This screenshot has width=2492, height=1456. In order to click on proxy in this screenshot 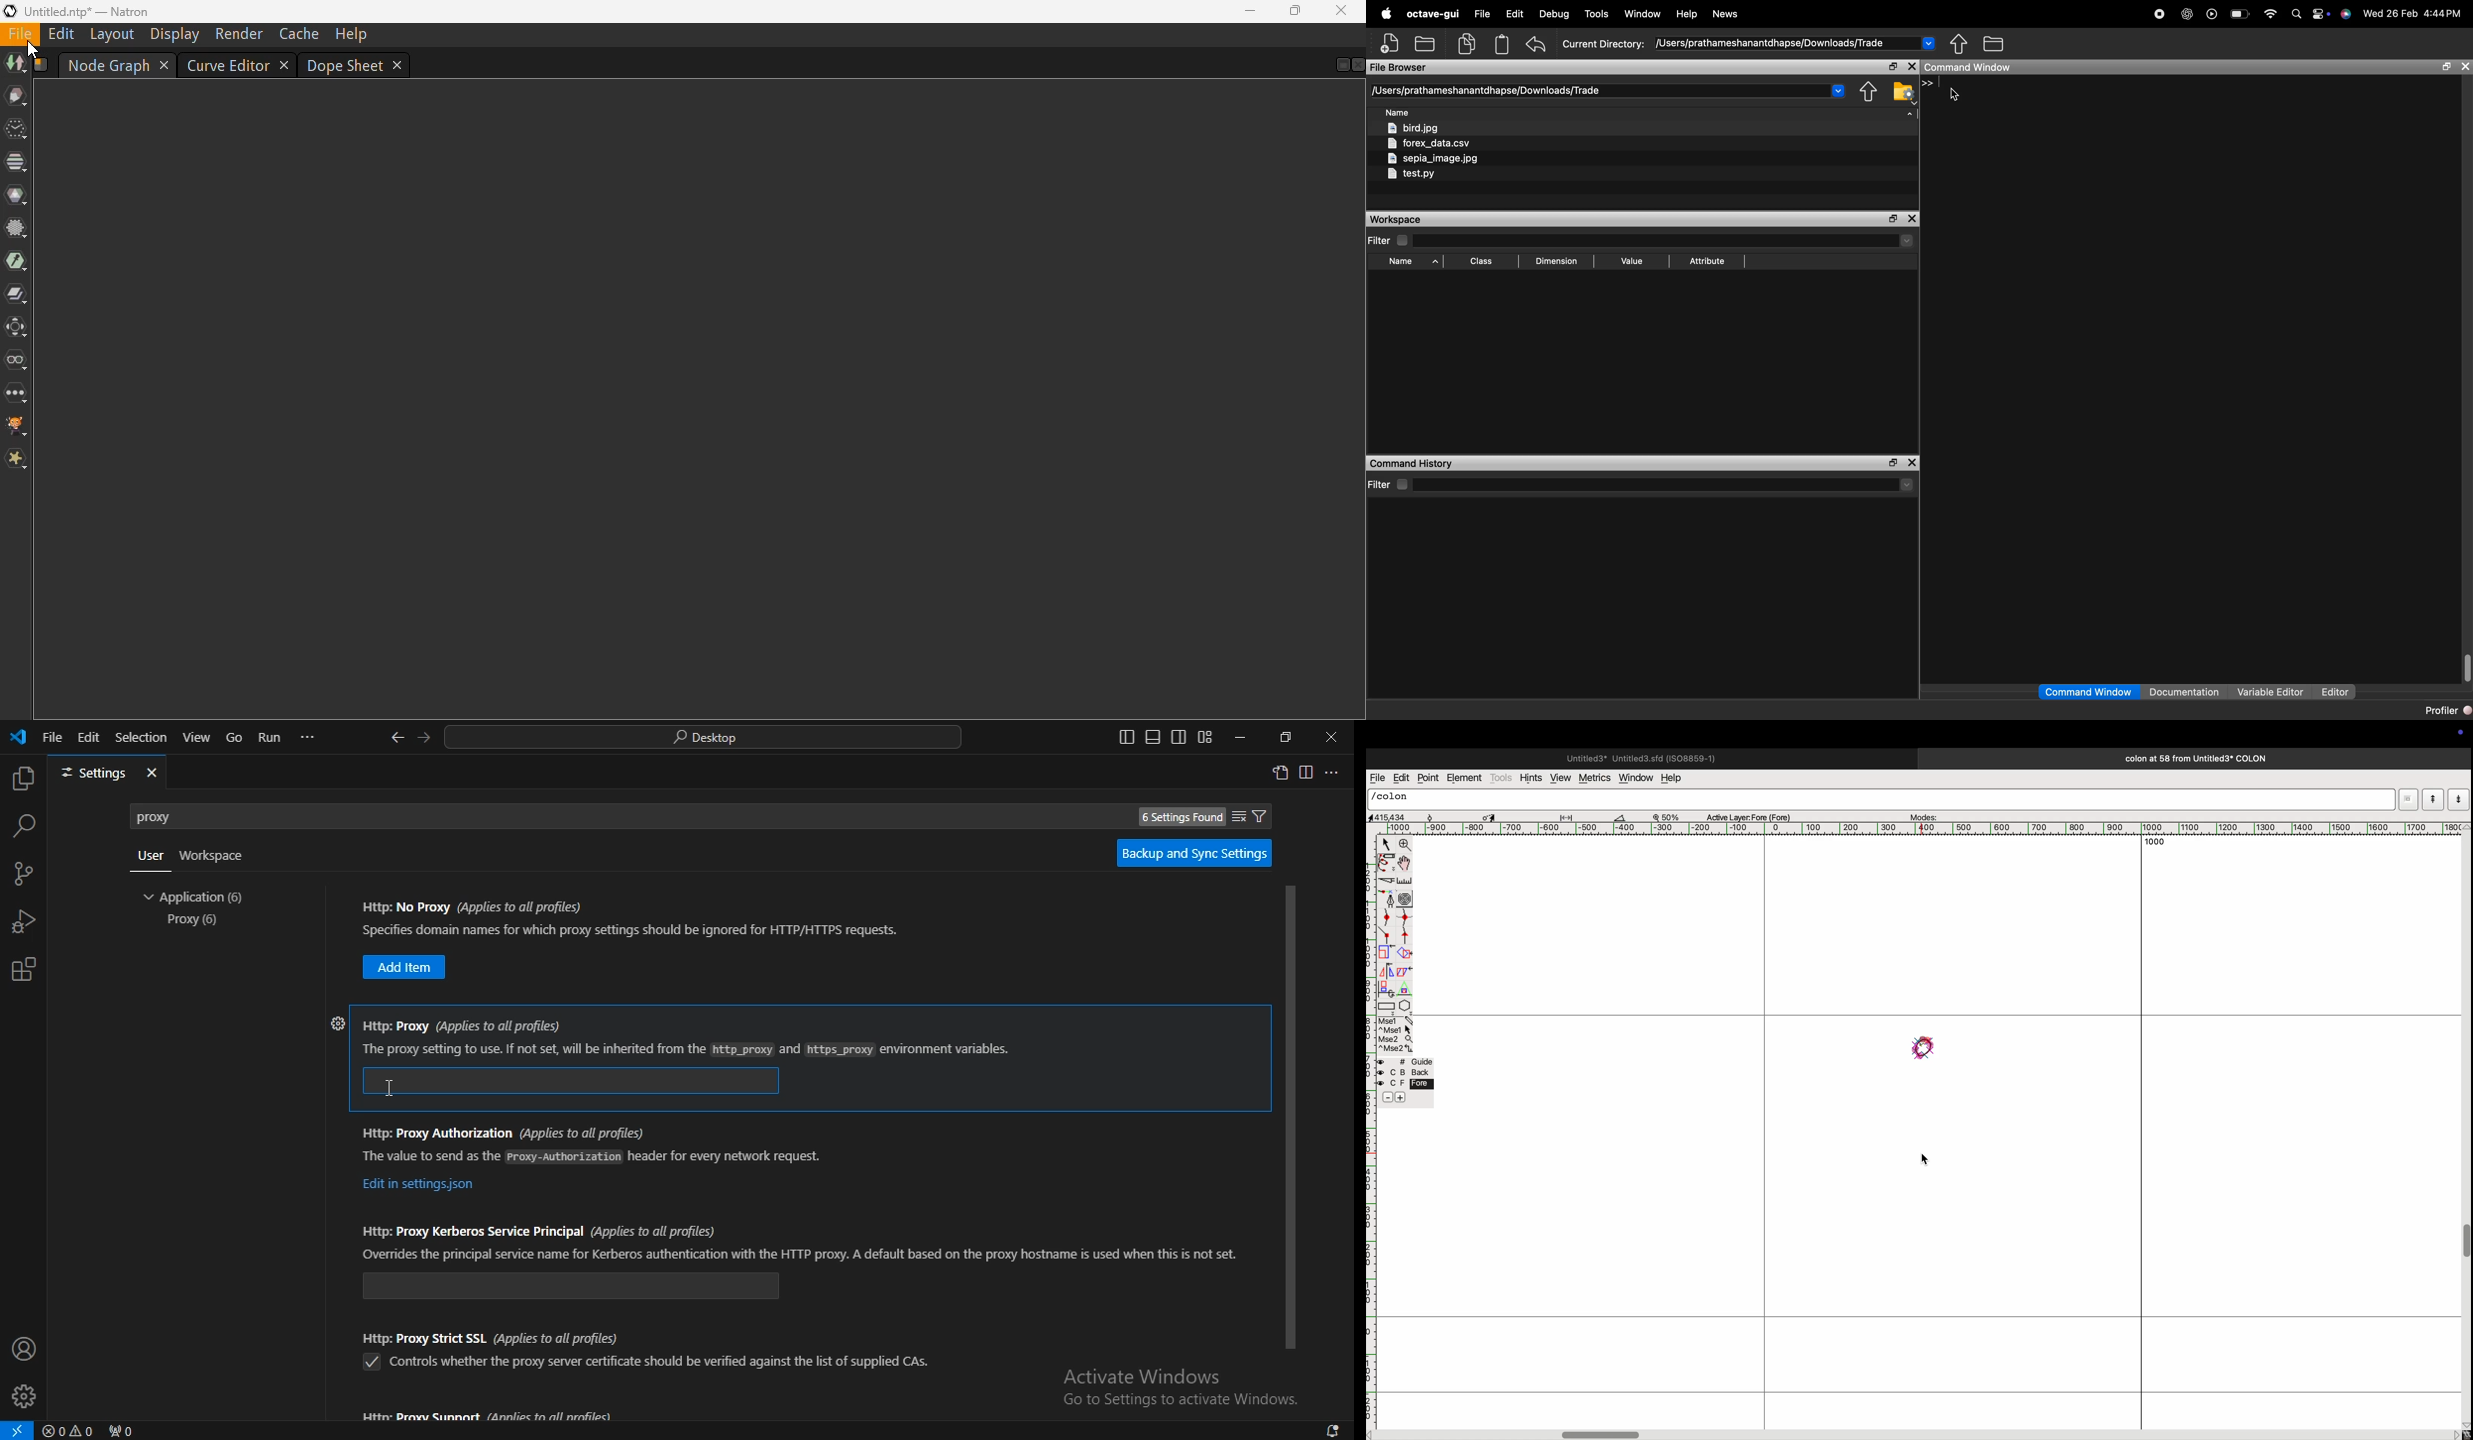, I will do `click(195, 921)`.